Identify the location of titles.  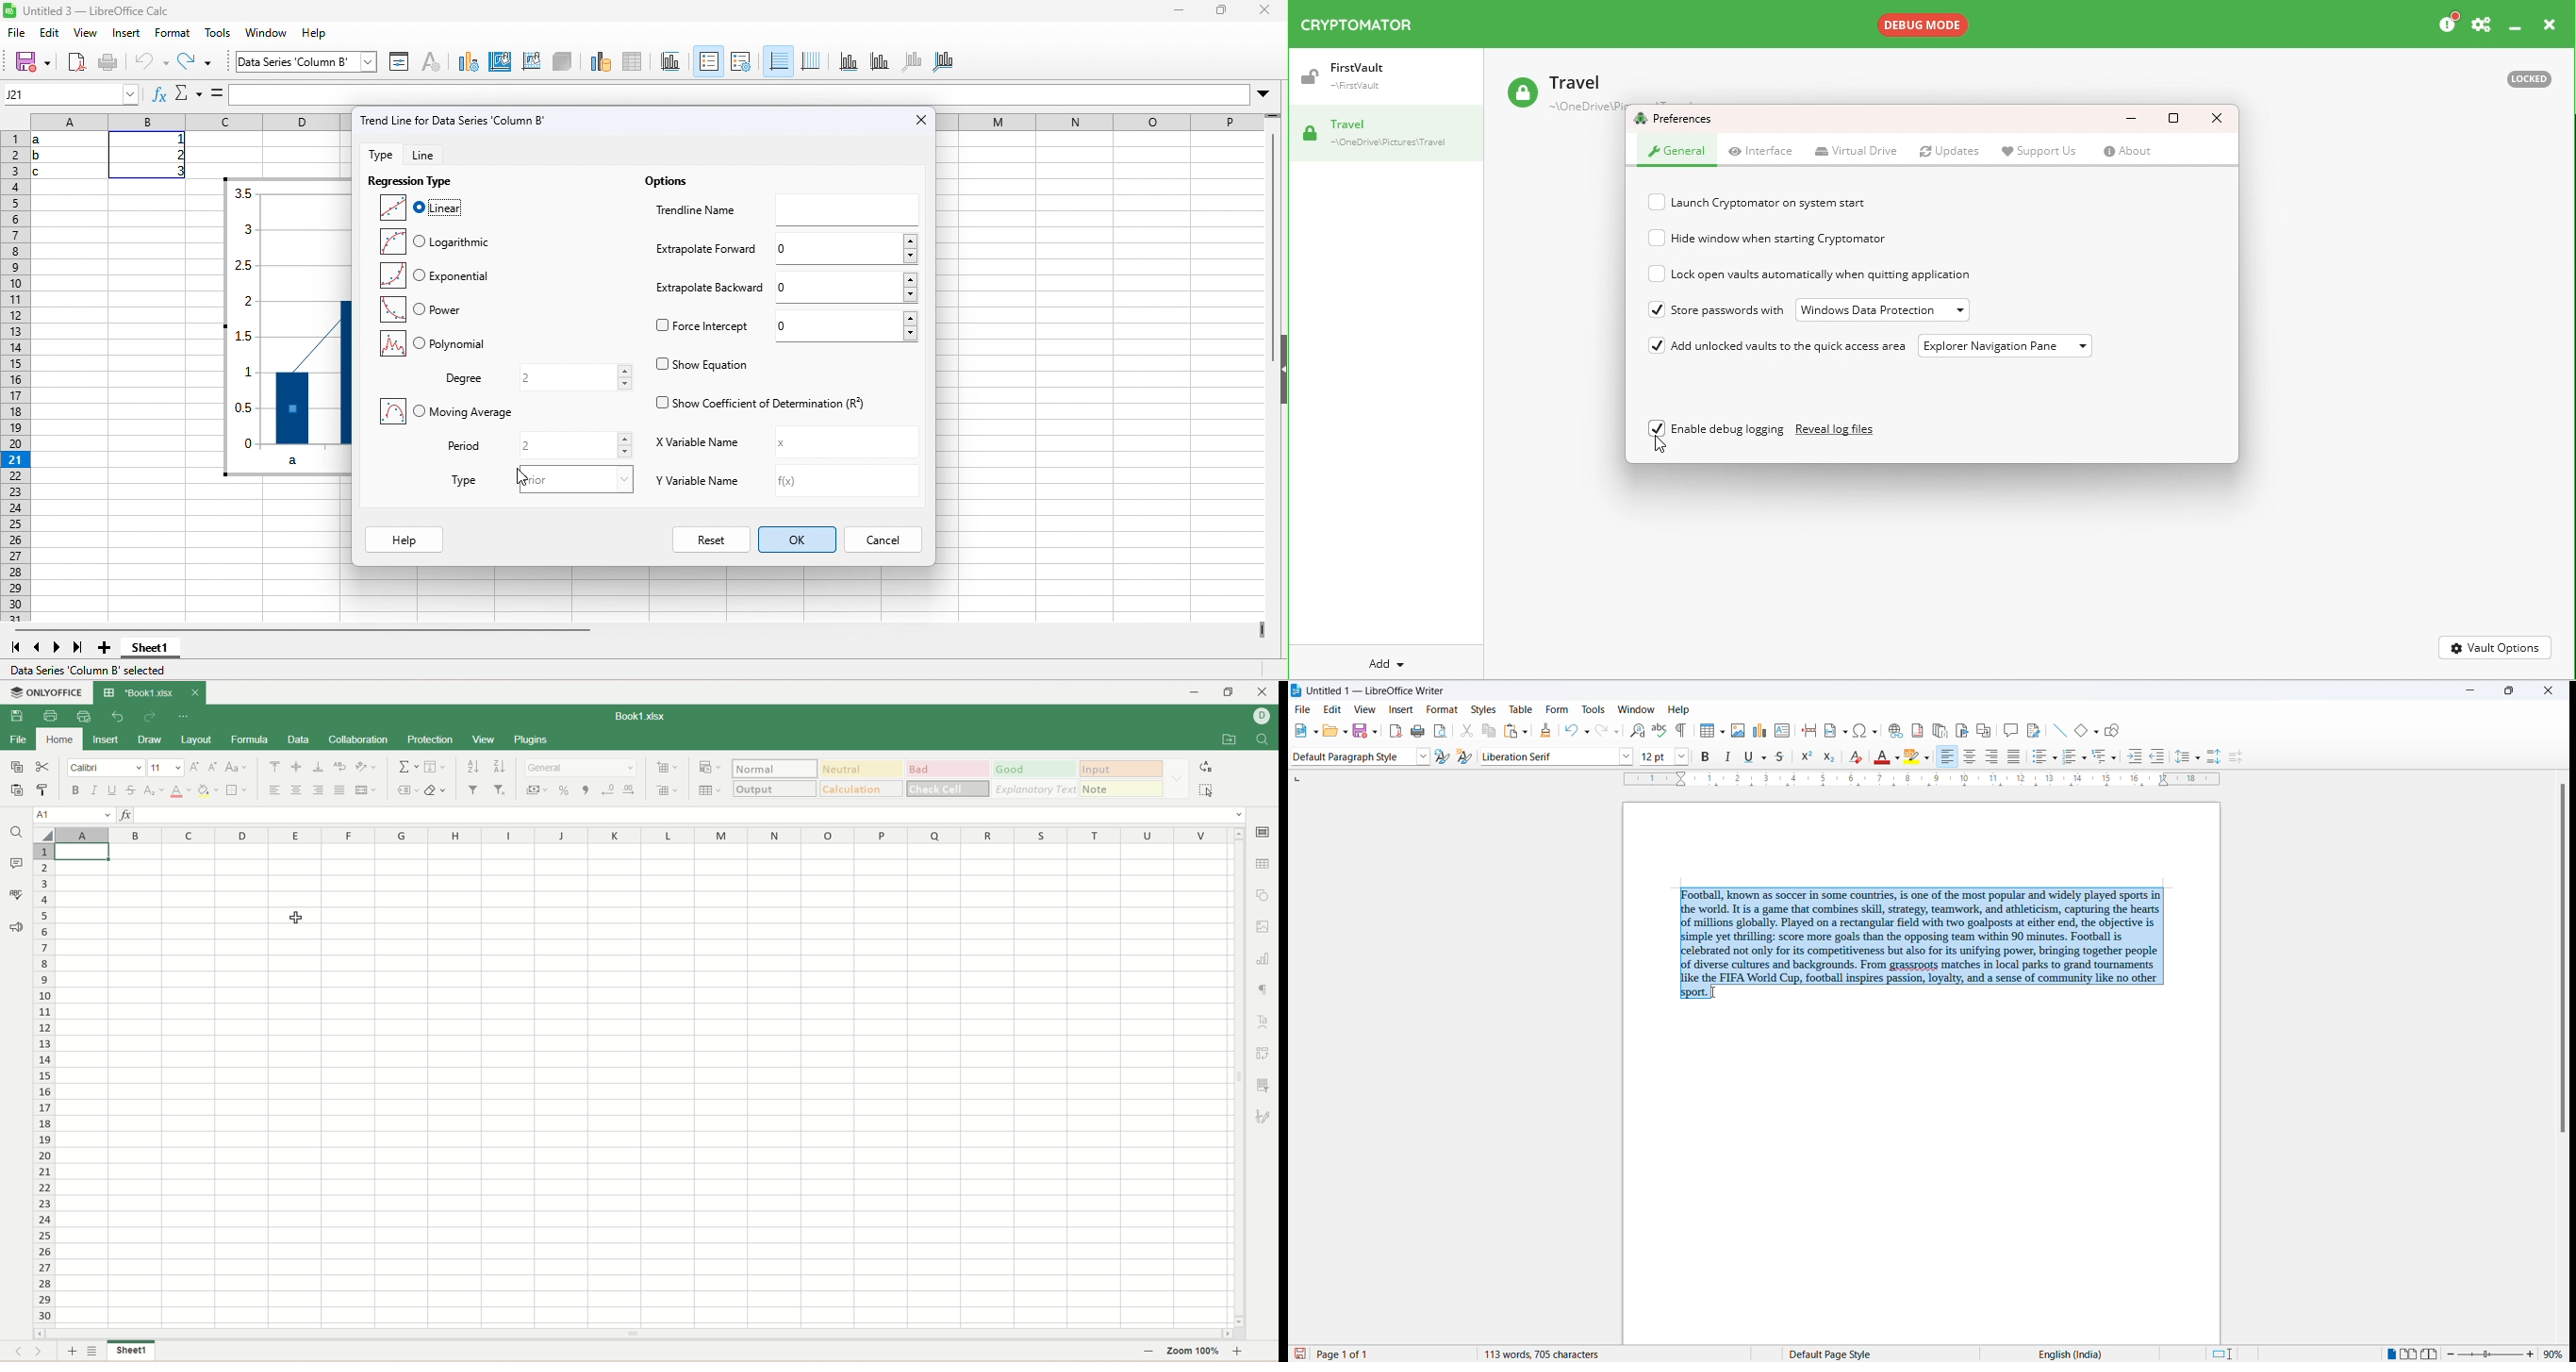
(671, 61).